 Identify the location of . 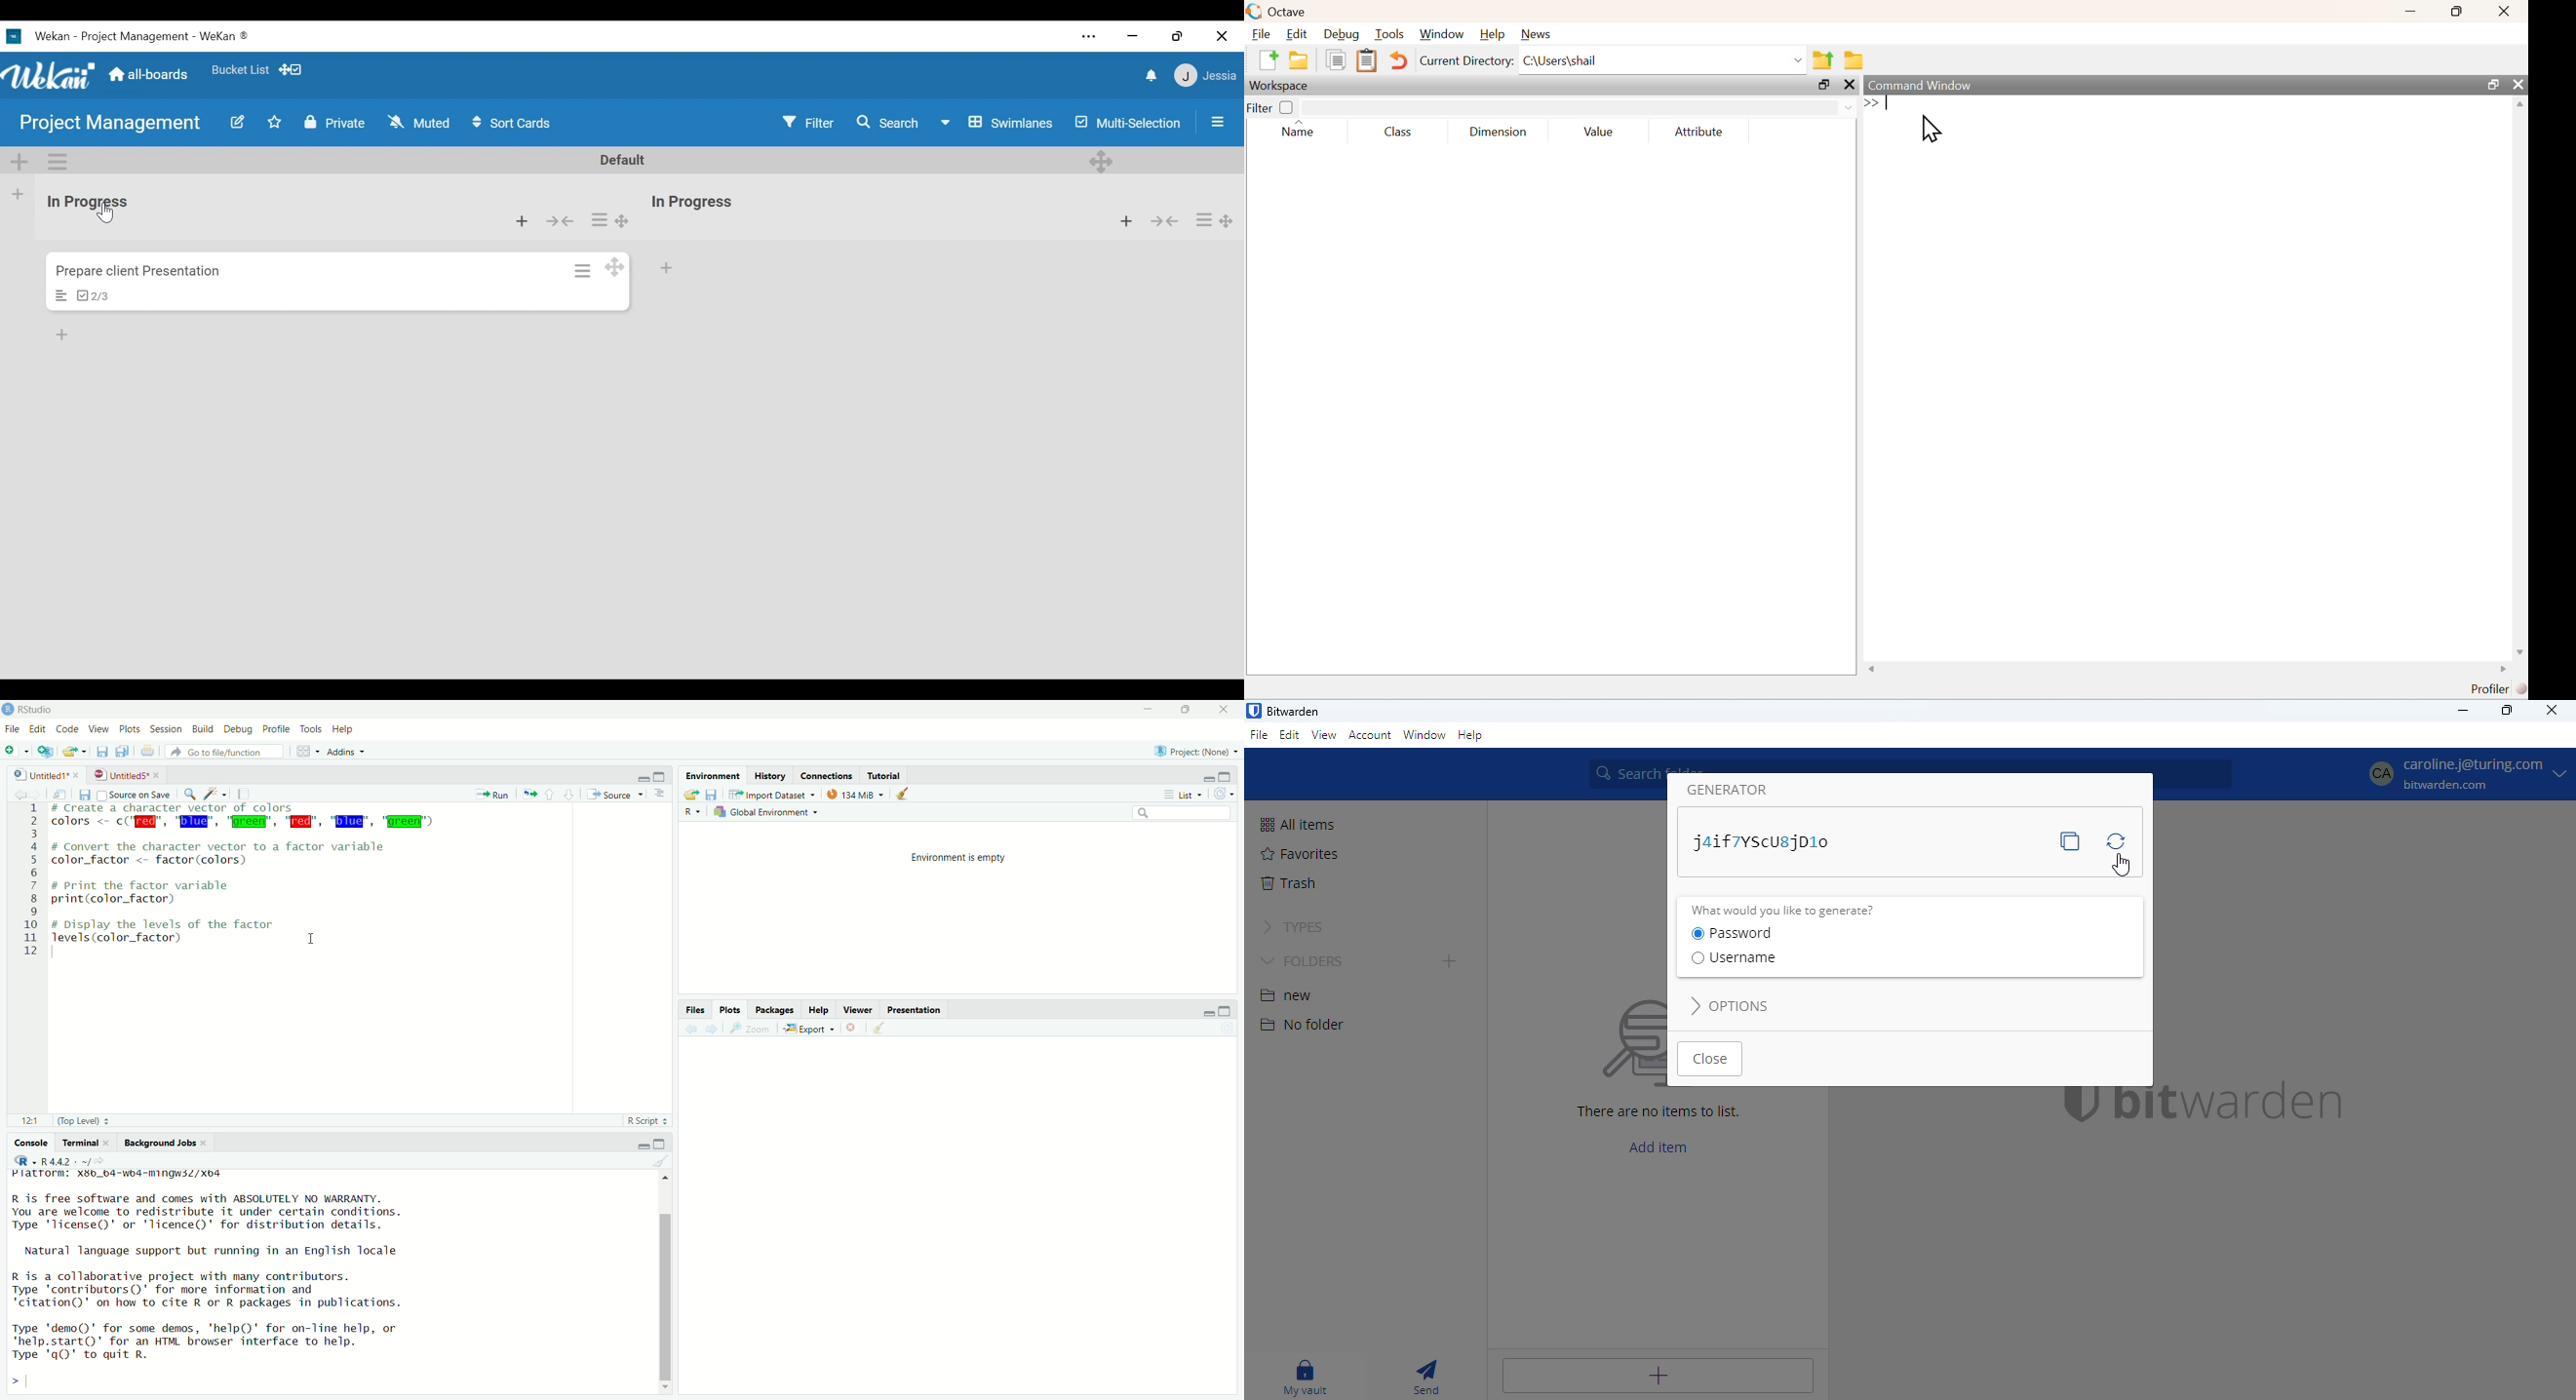
(27, 885).